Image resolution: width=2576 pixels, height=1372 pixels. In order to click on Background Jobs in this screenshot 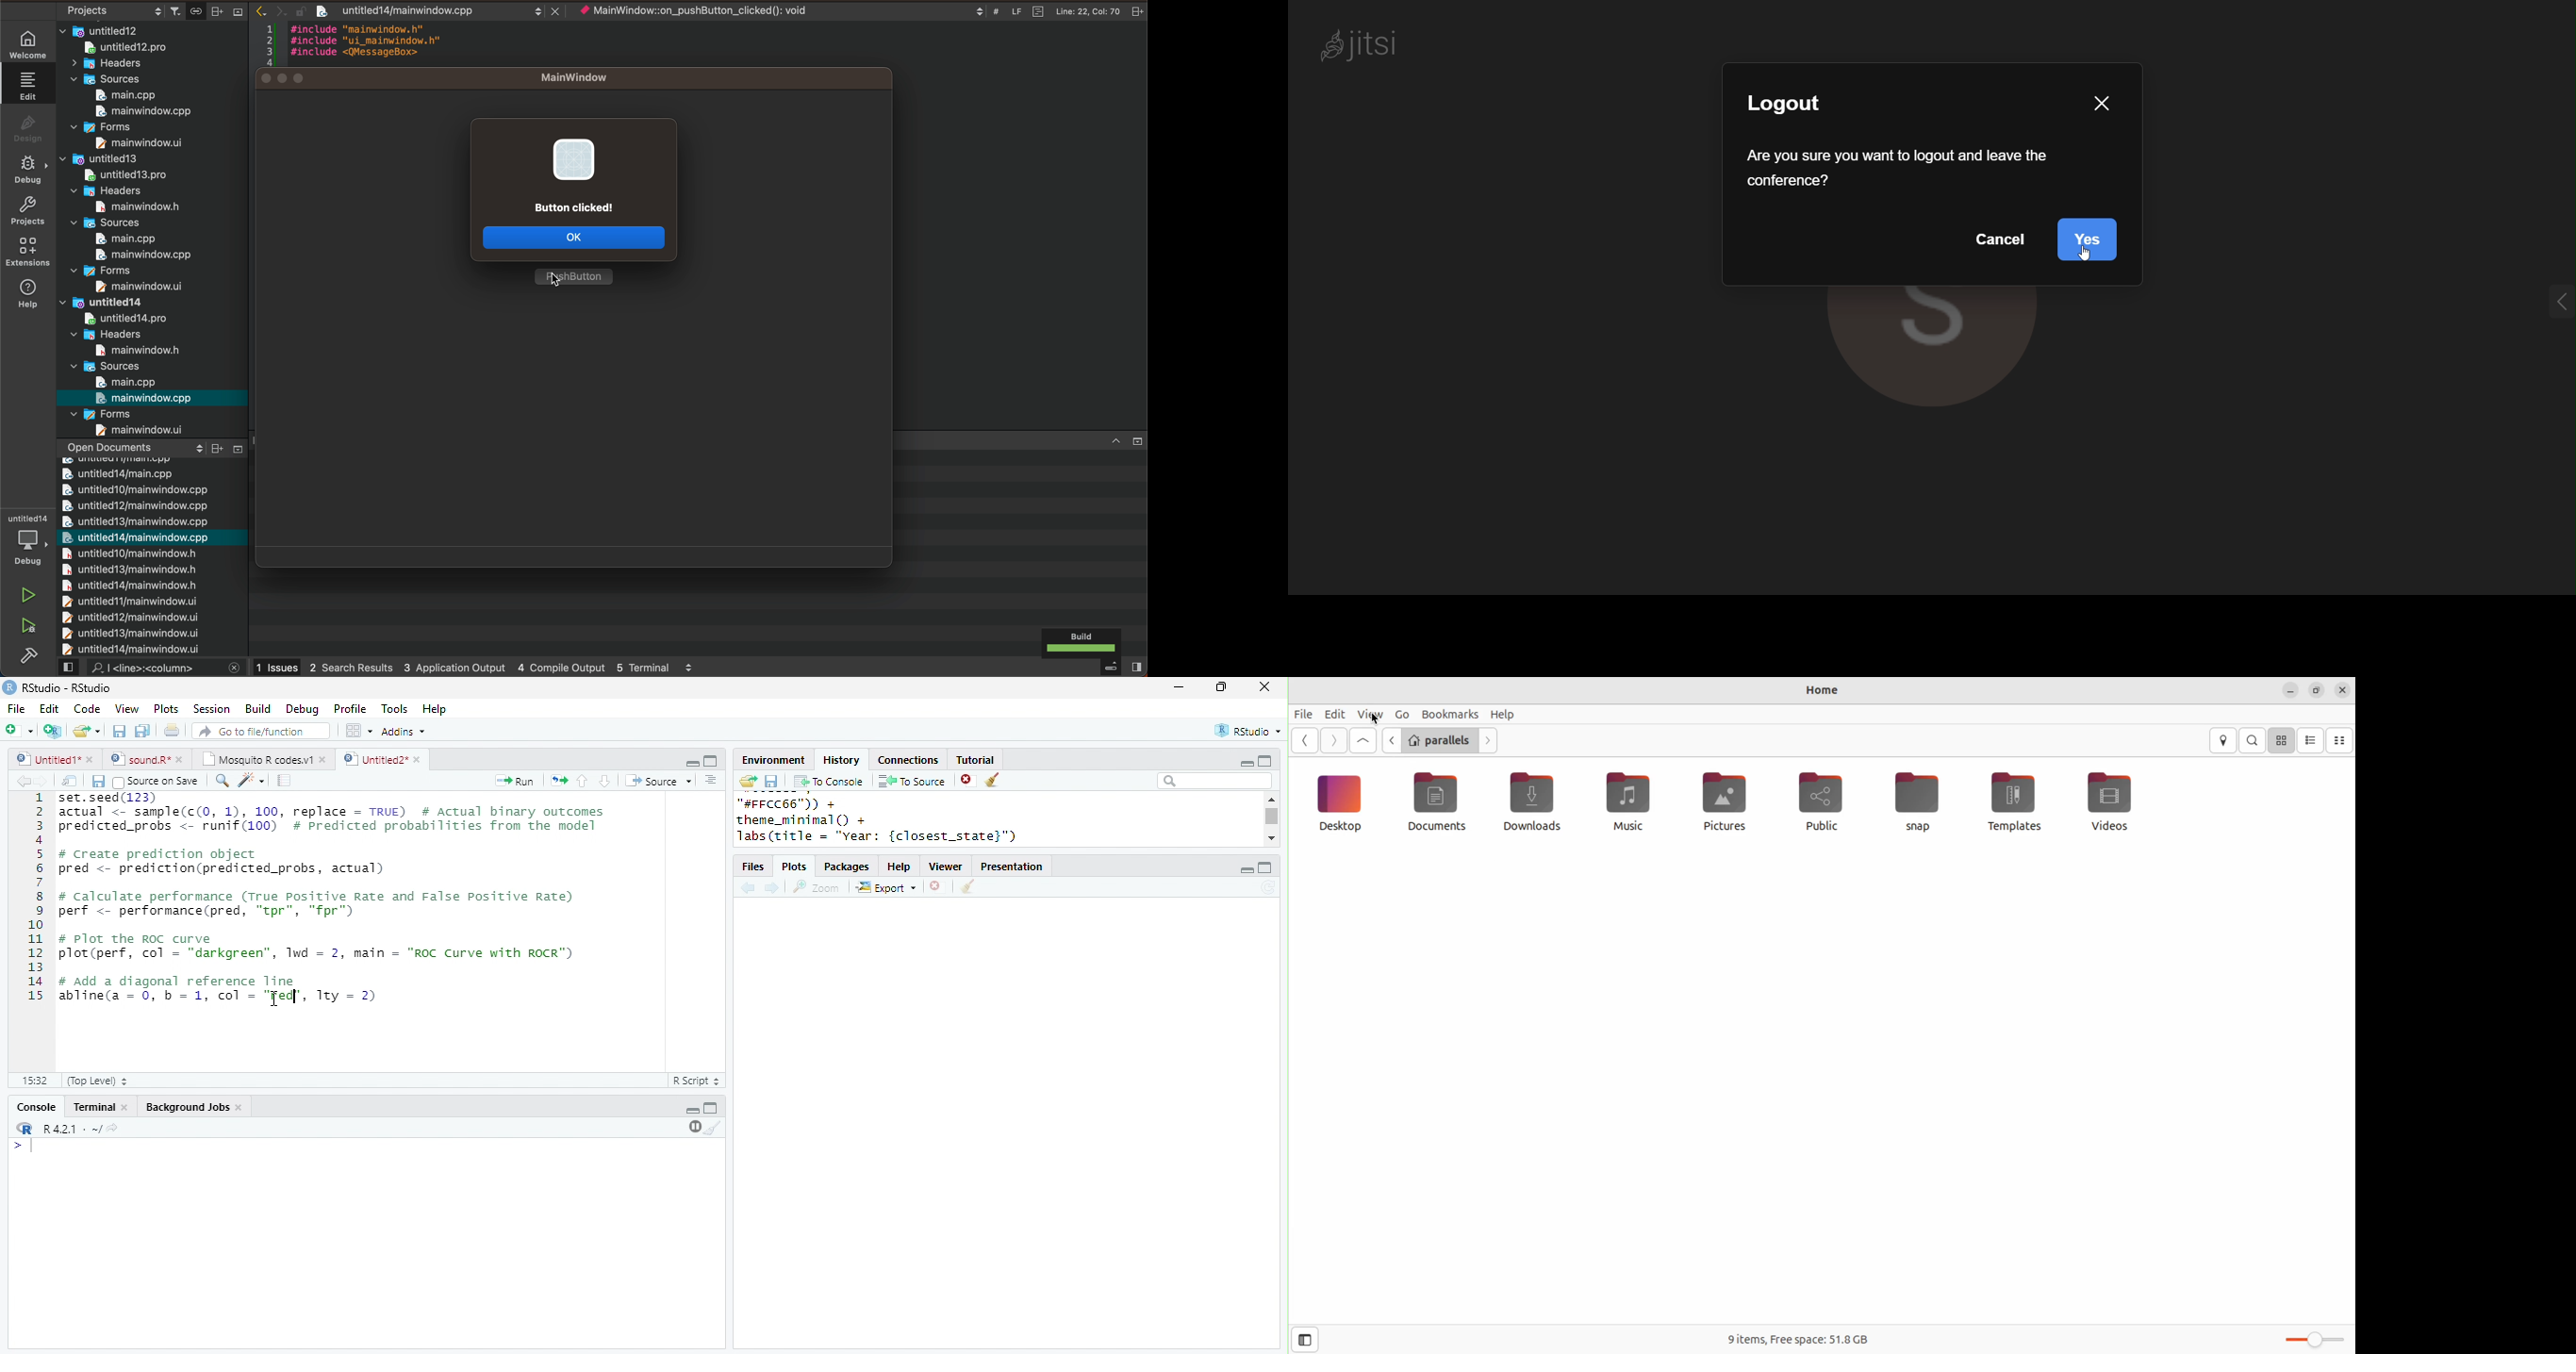, I will do `click(187, 1107)`.